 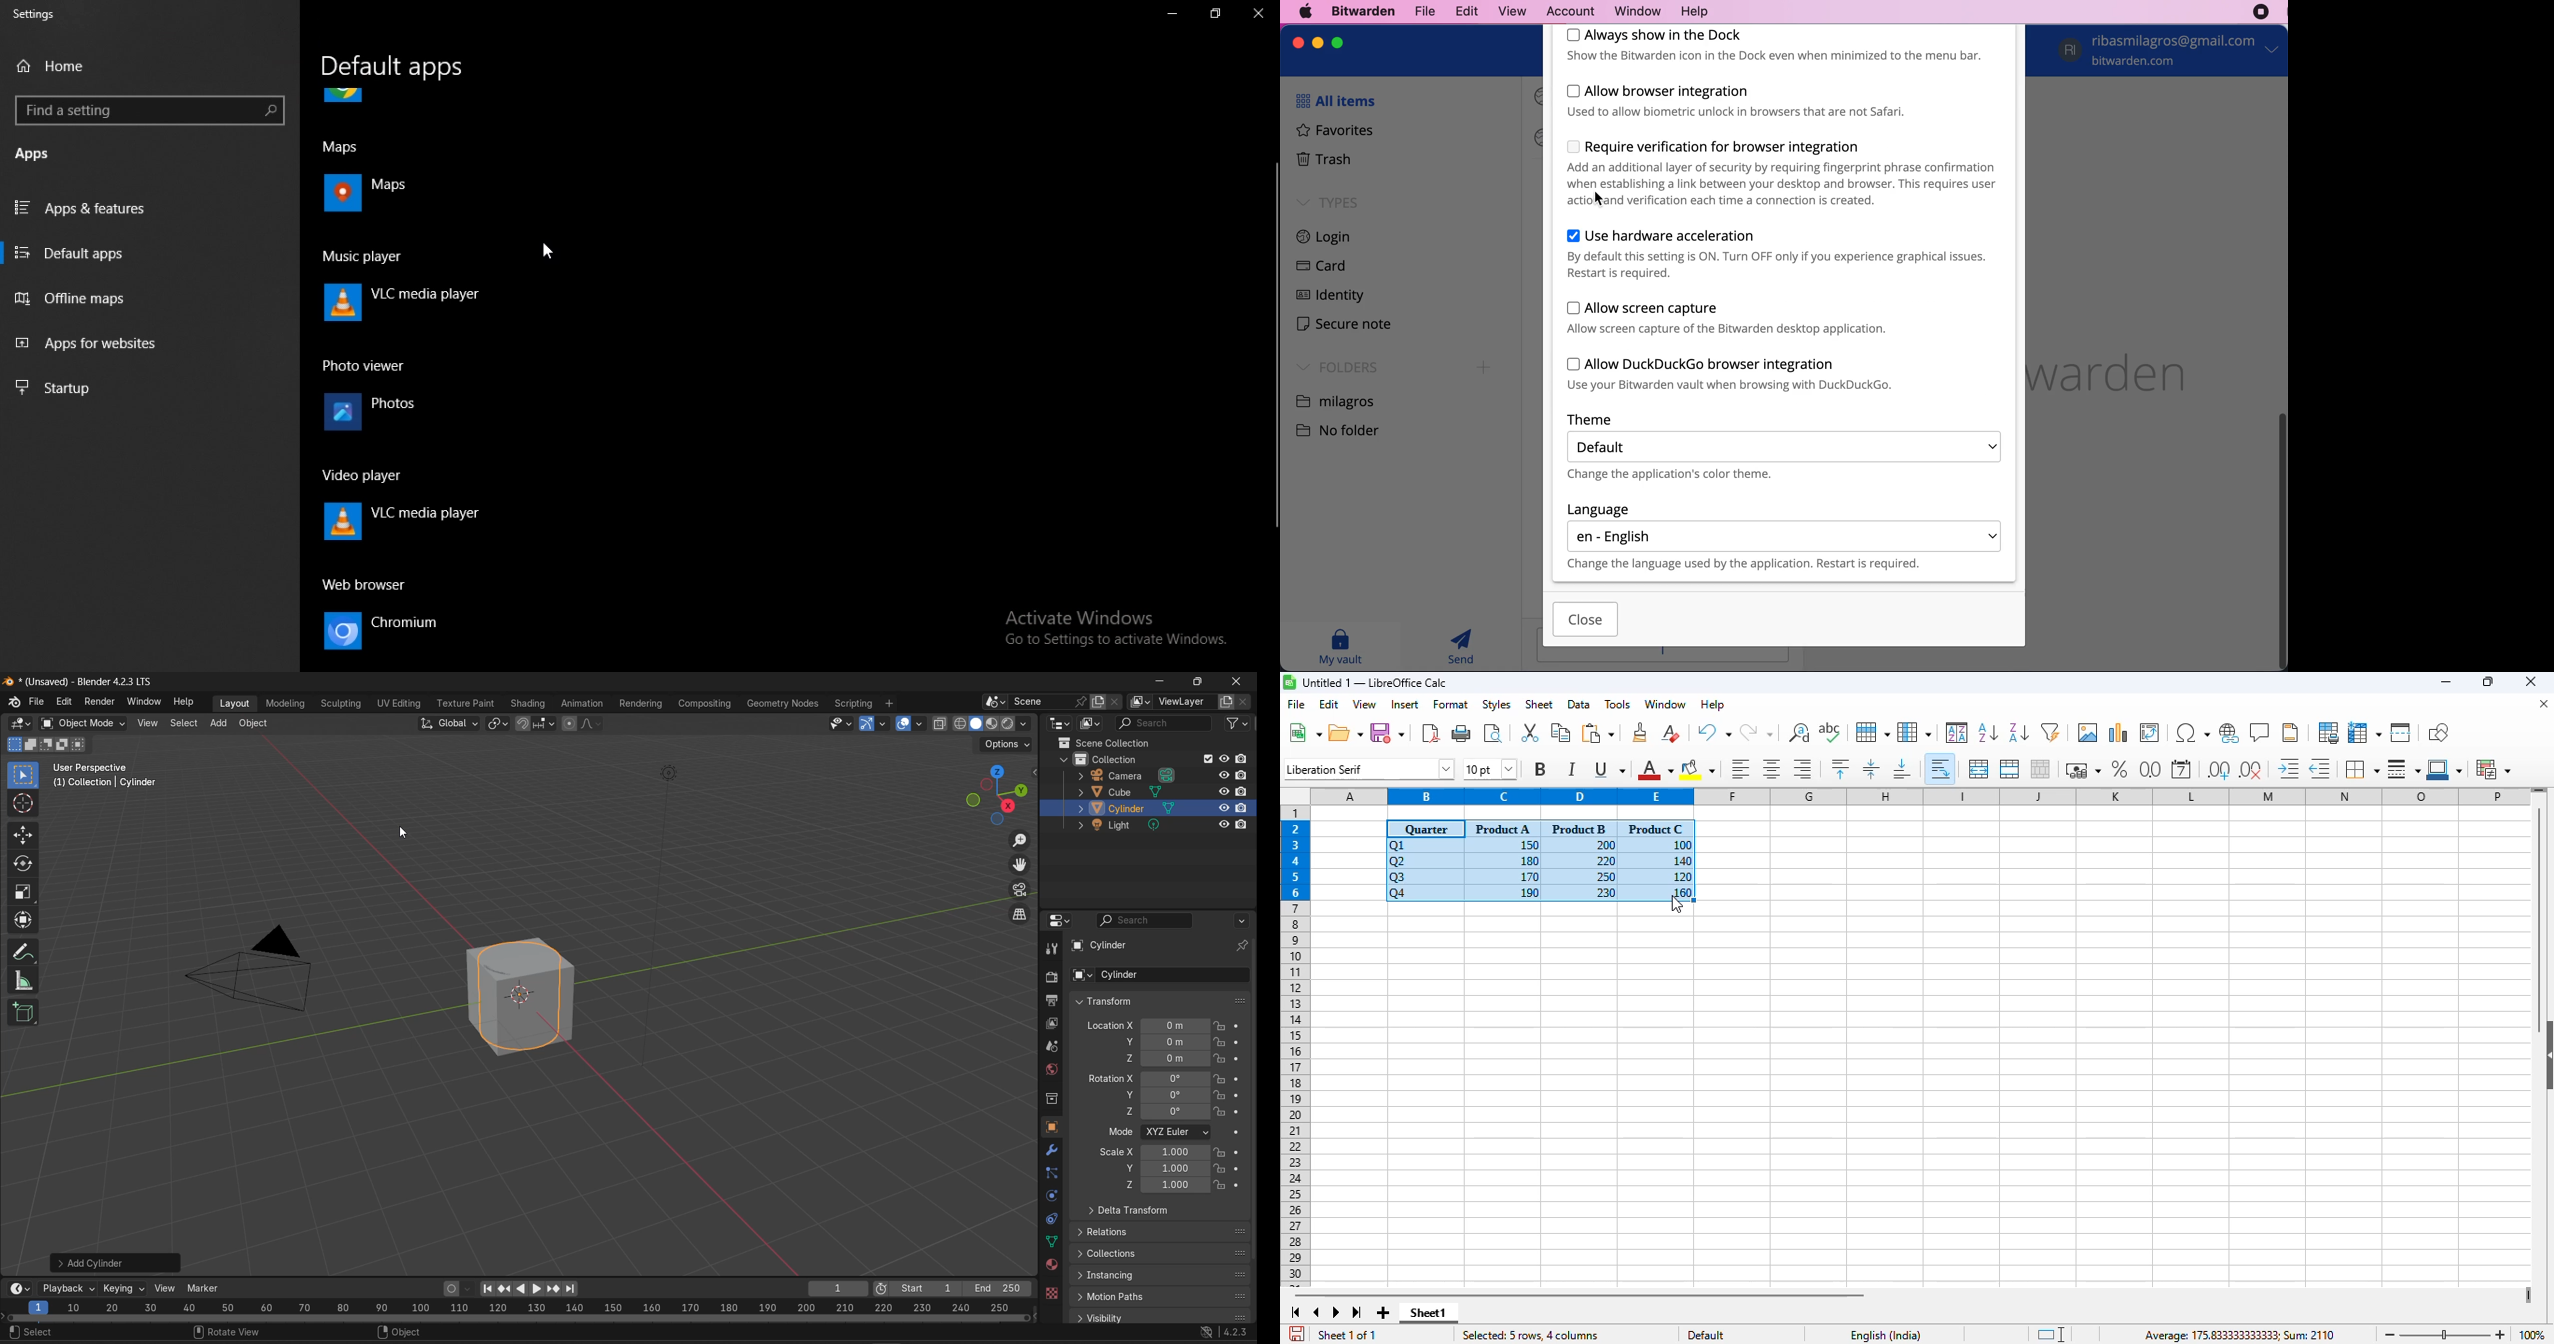 What do you see at coordinates (1529, 1336) in the screenshot?
I see `selected: 5 rows, 4 columns` at bounding box center [1529, 1336].